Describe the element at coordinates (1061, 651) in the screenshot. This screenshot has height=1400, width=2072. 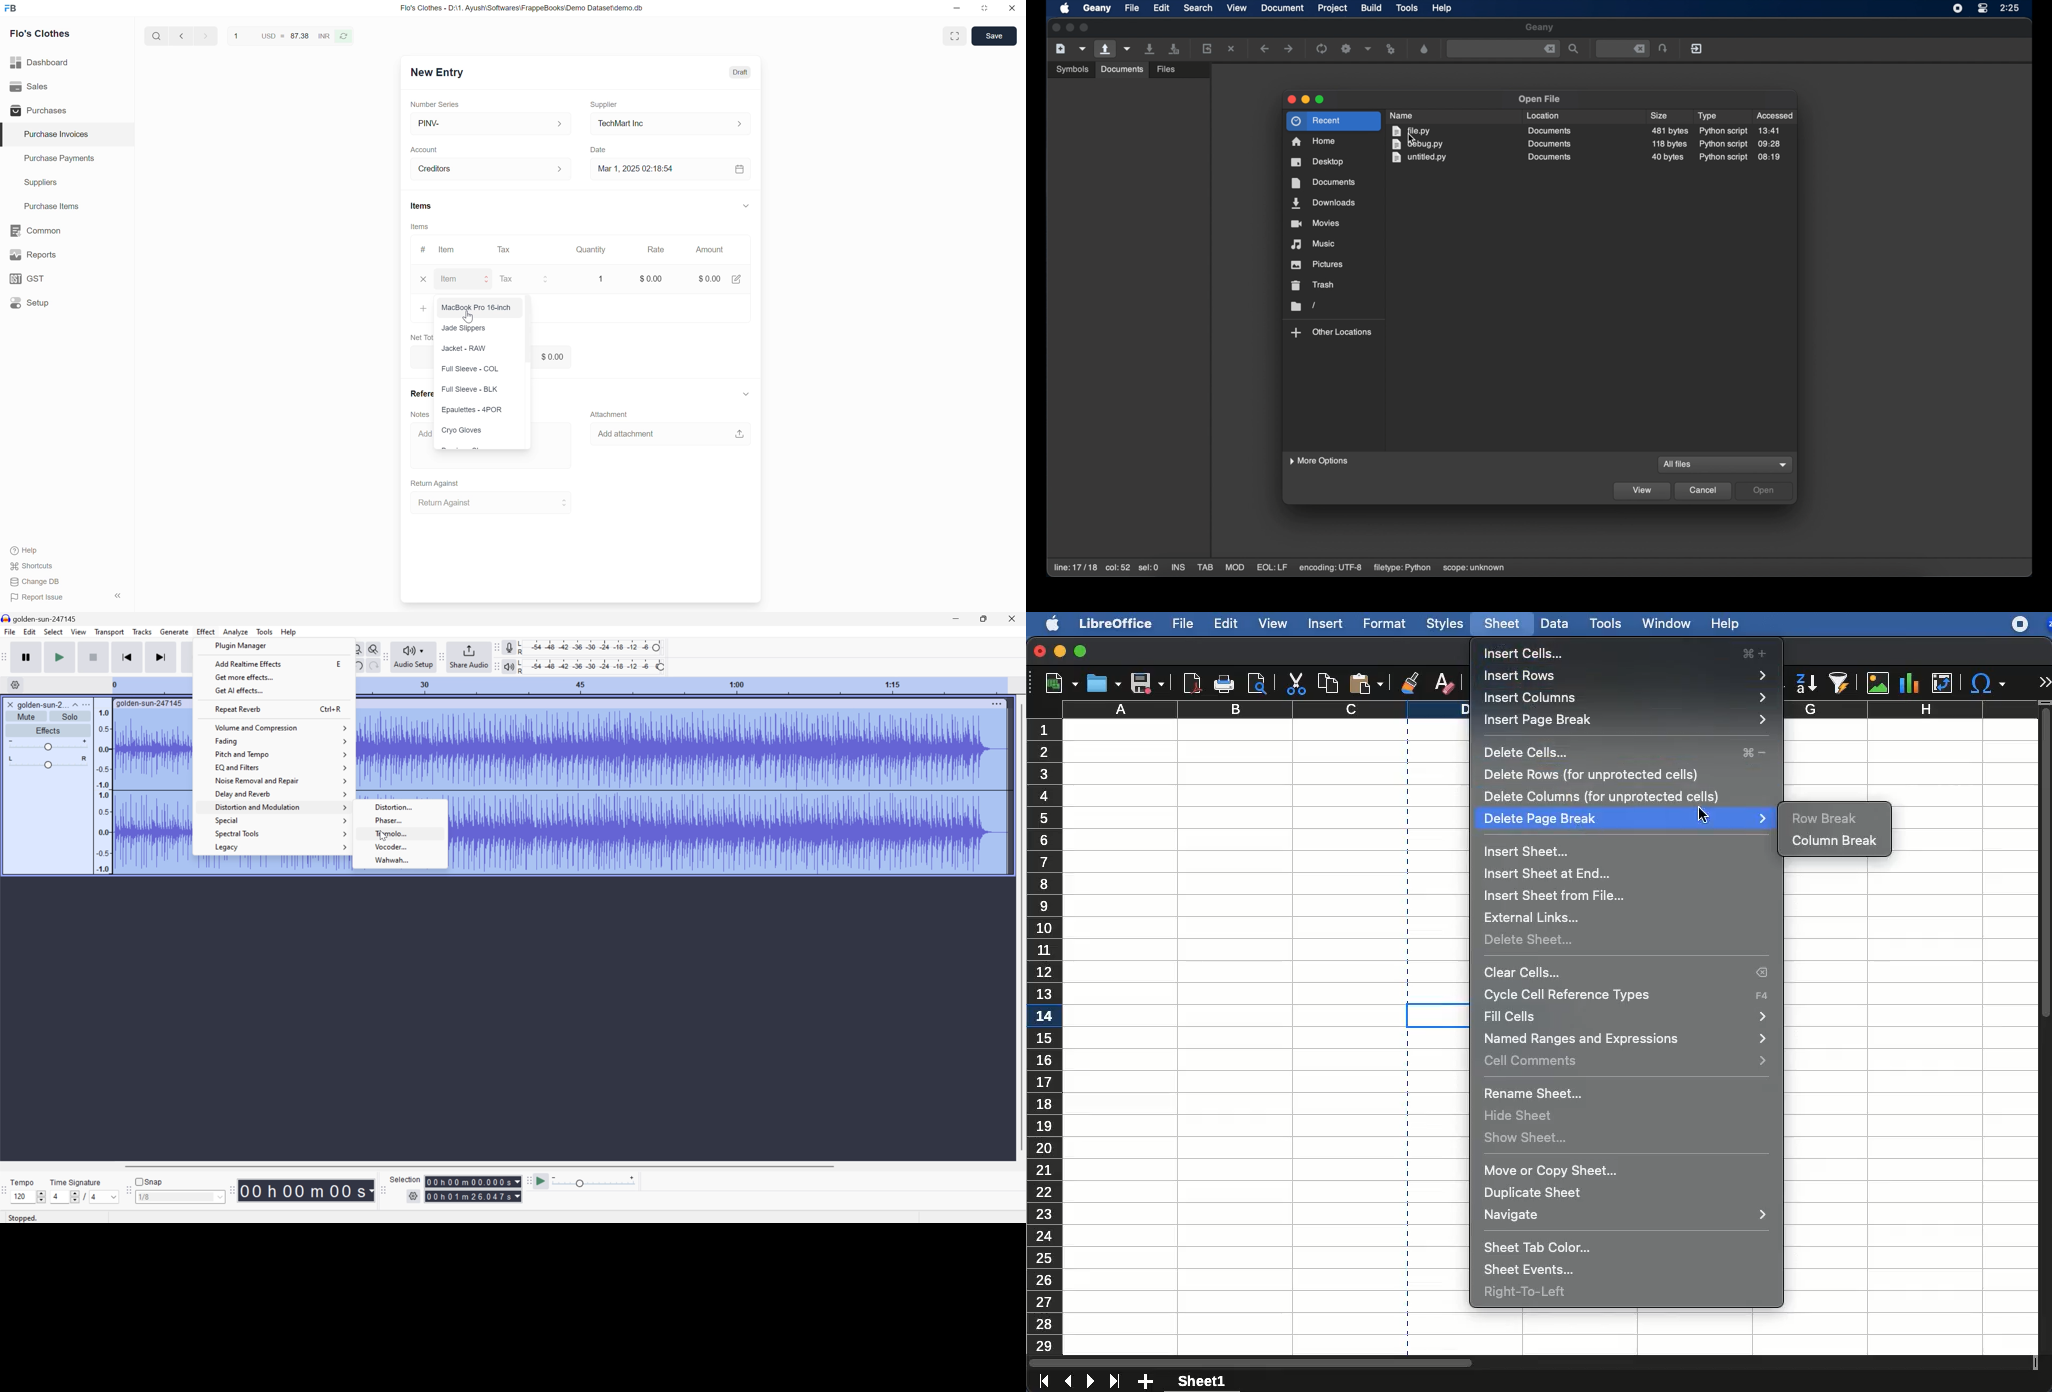
I see `minimize` at that location.